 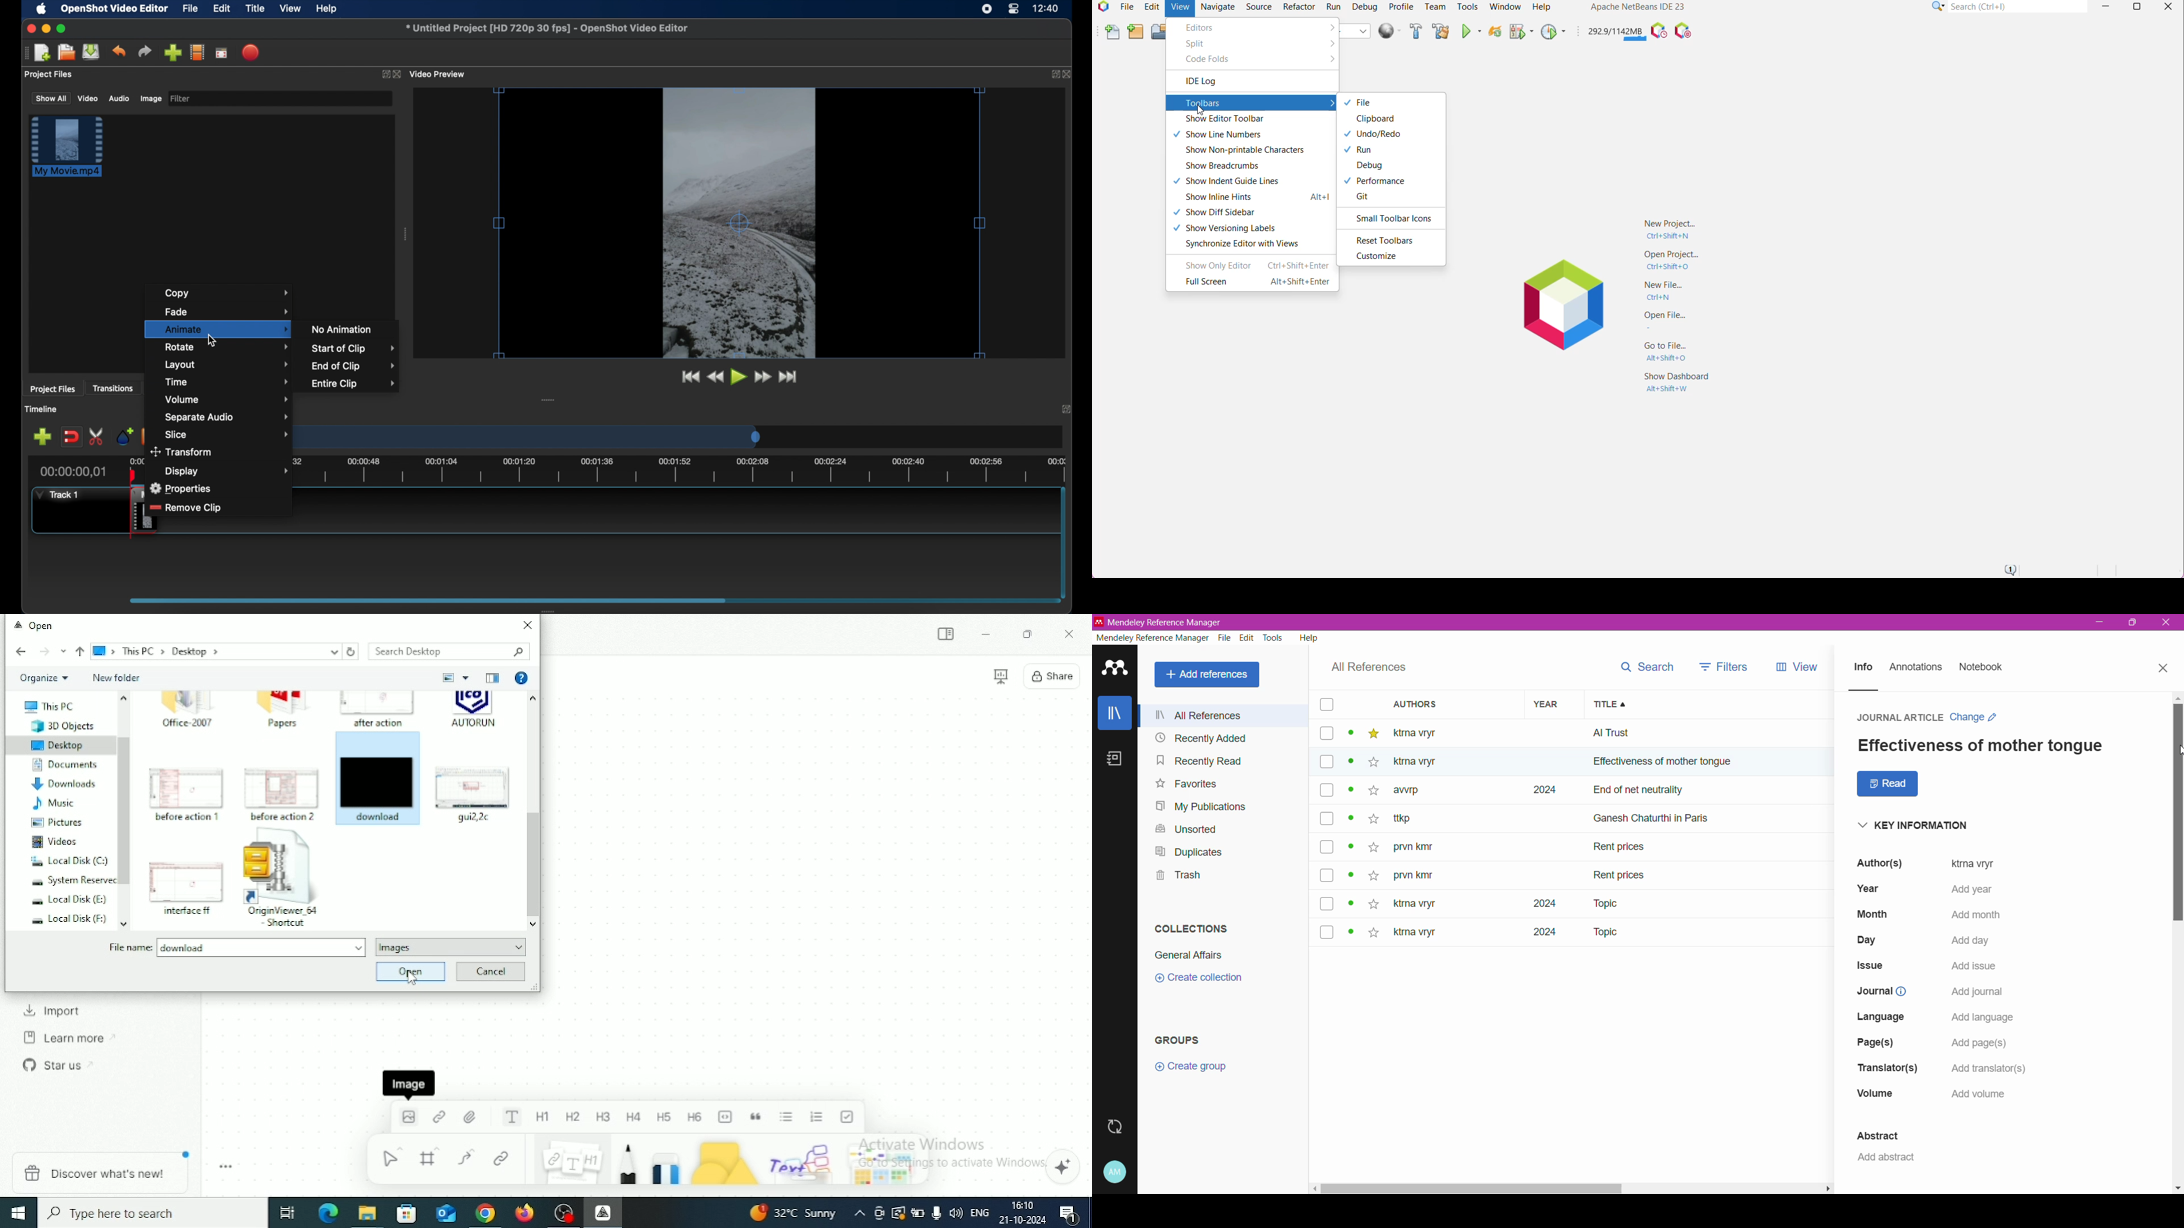 I want to click on Videos, so click(x=49, y=842).